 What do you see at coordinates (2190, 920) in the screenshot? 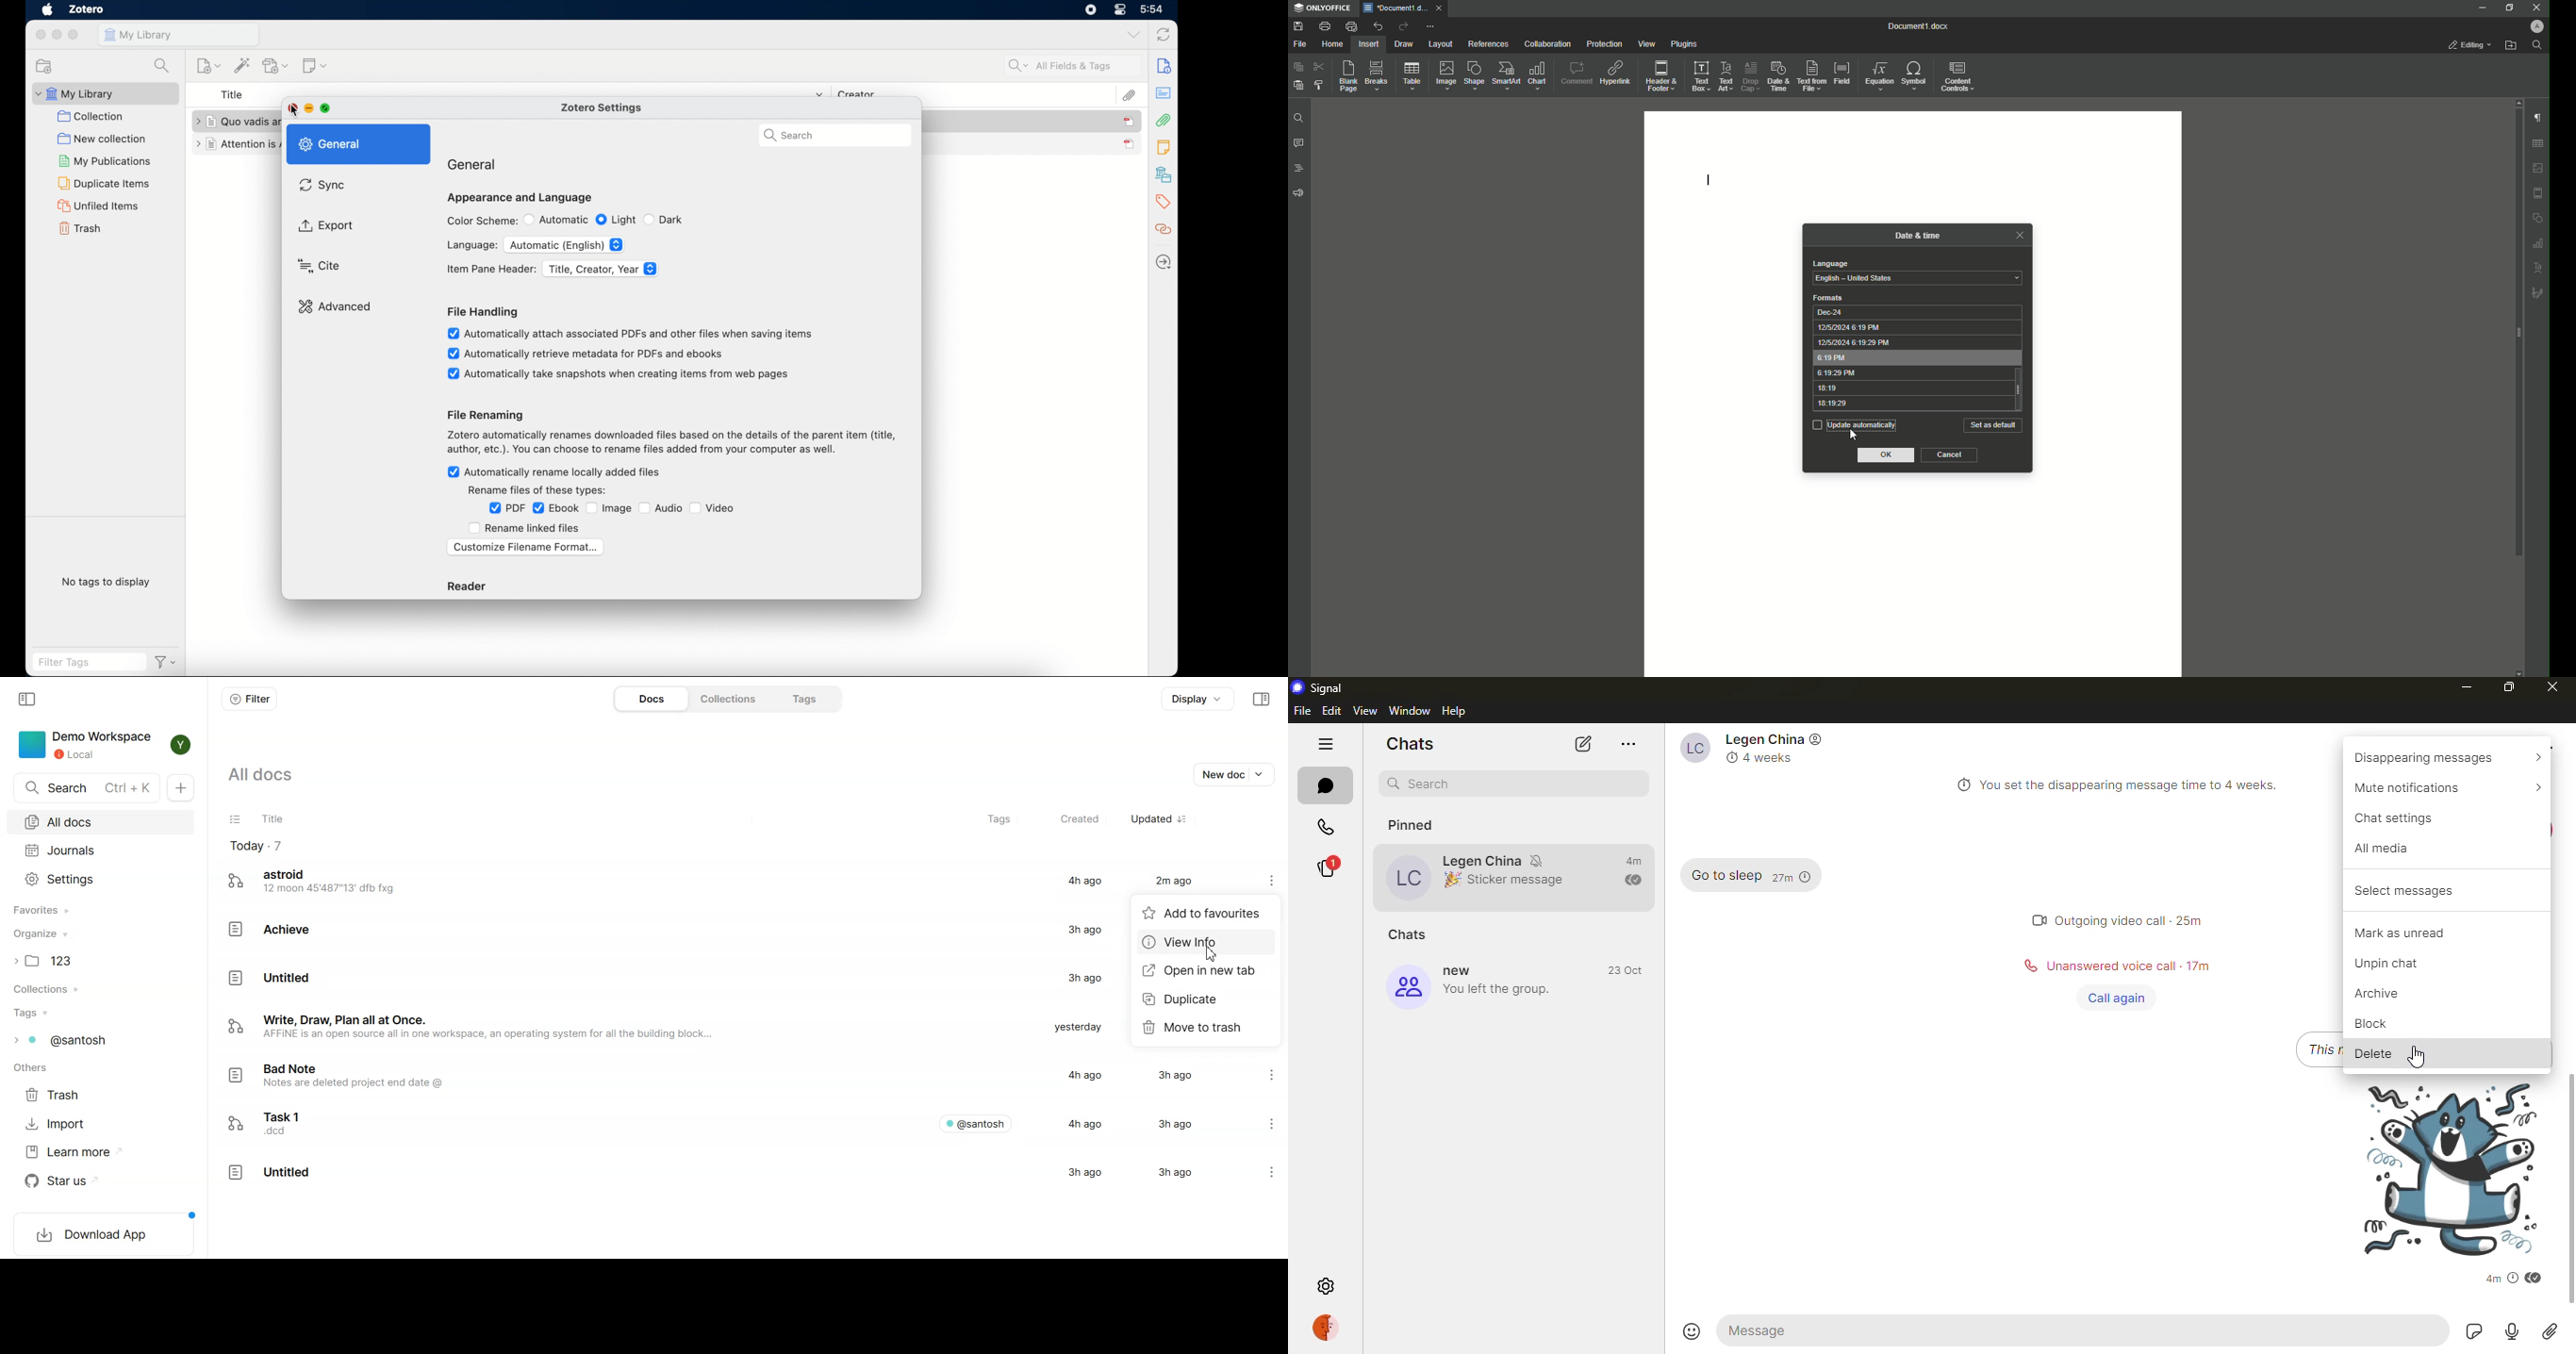
I see `time` at bounding box center [2190, 920].